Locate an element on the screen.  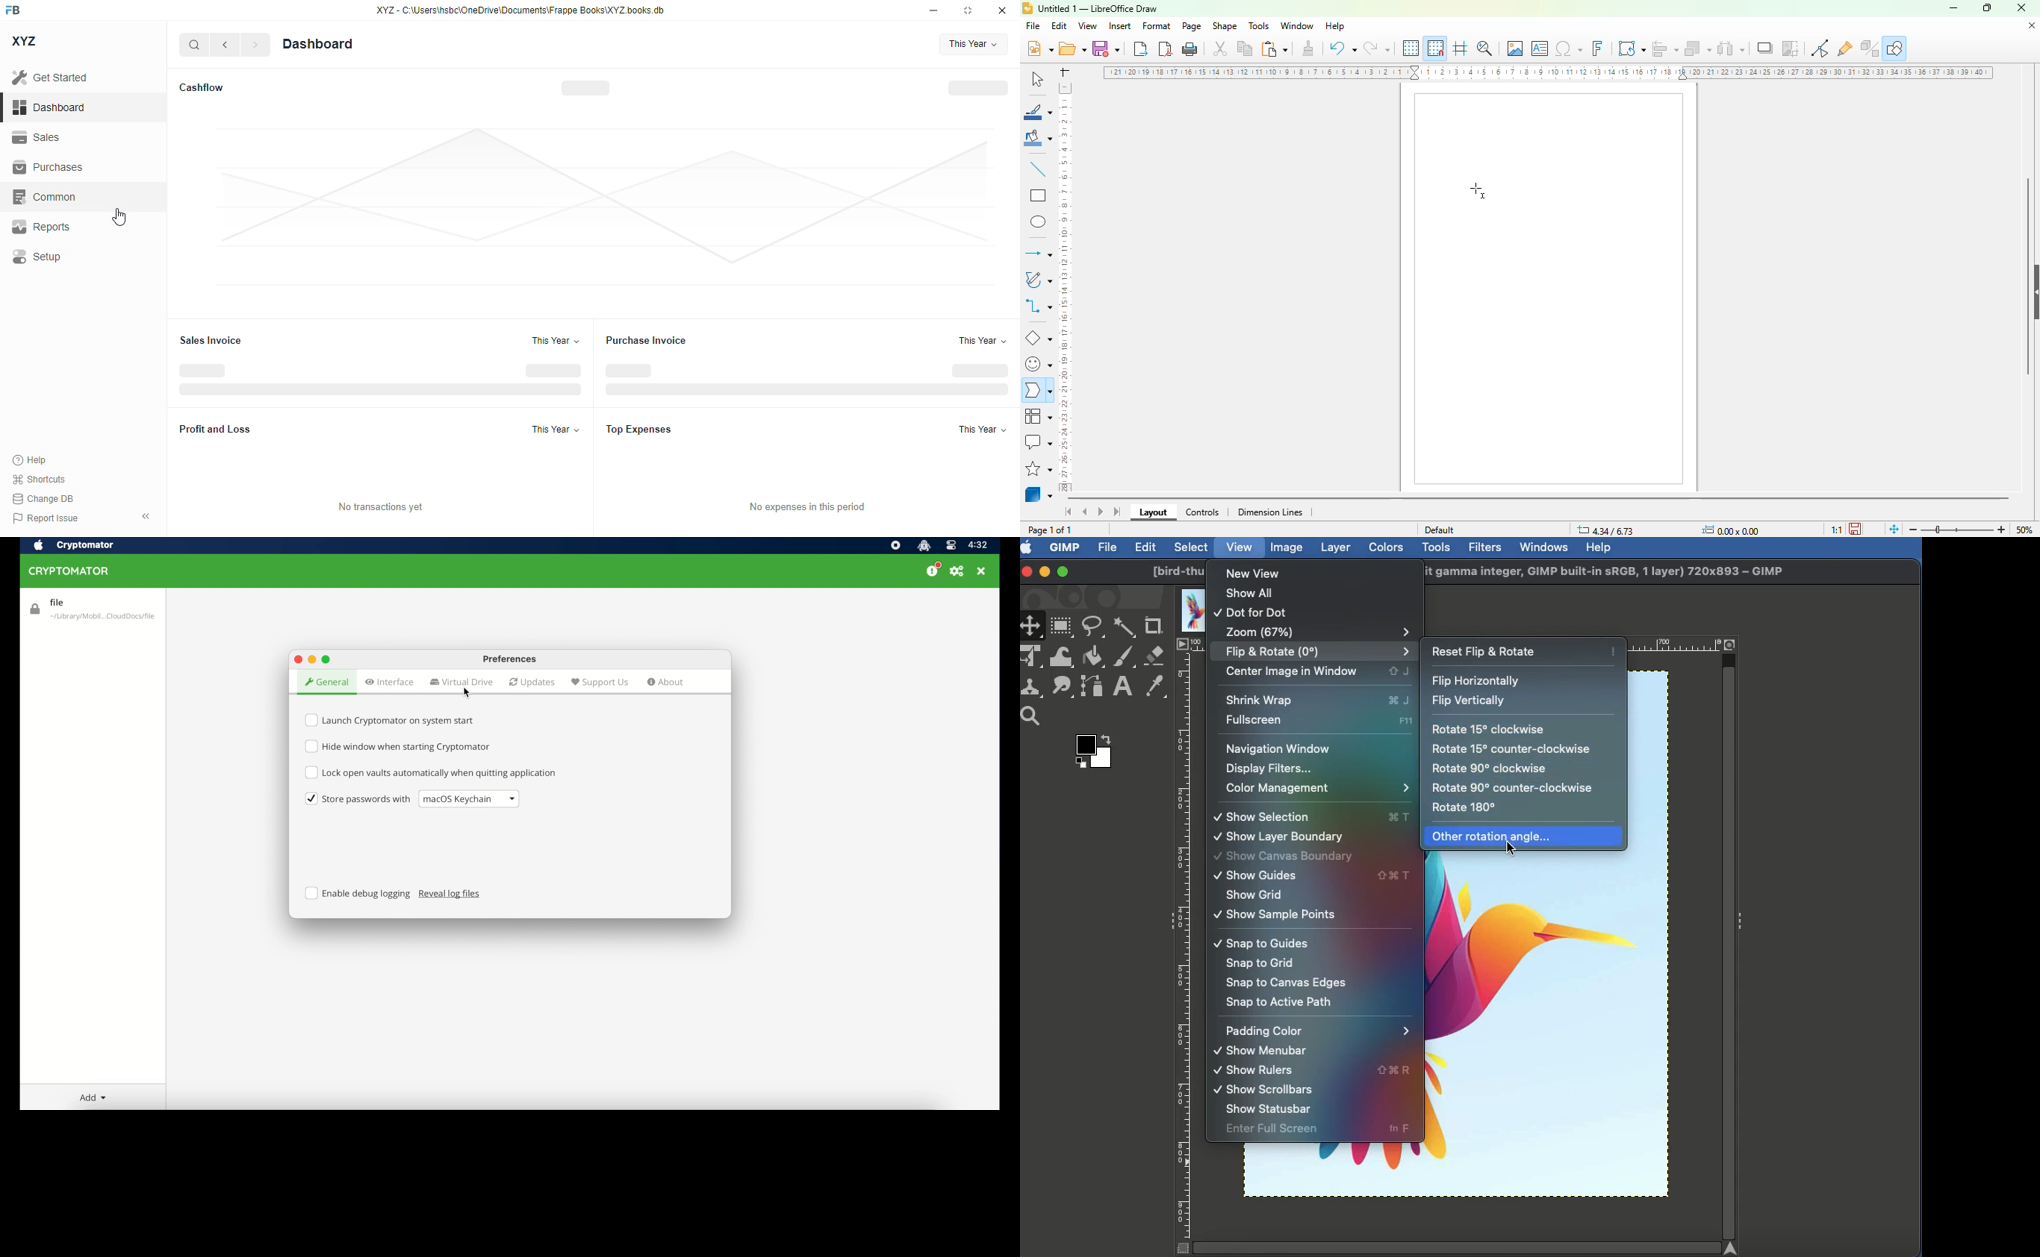
minimize is located at coordinates (934, 10).